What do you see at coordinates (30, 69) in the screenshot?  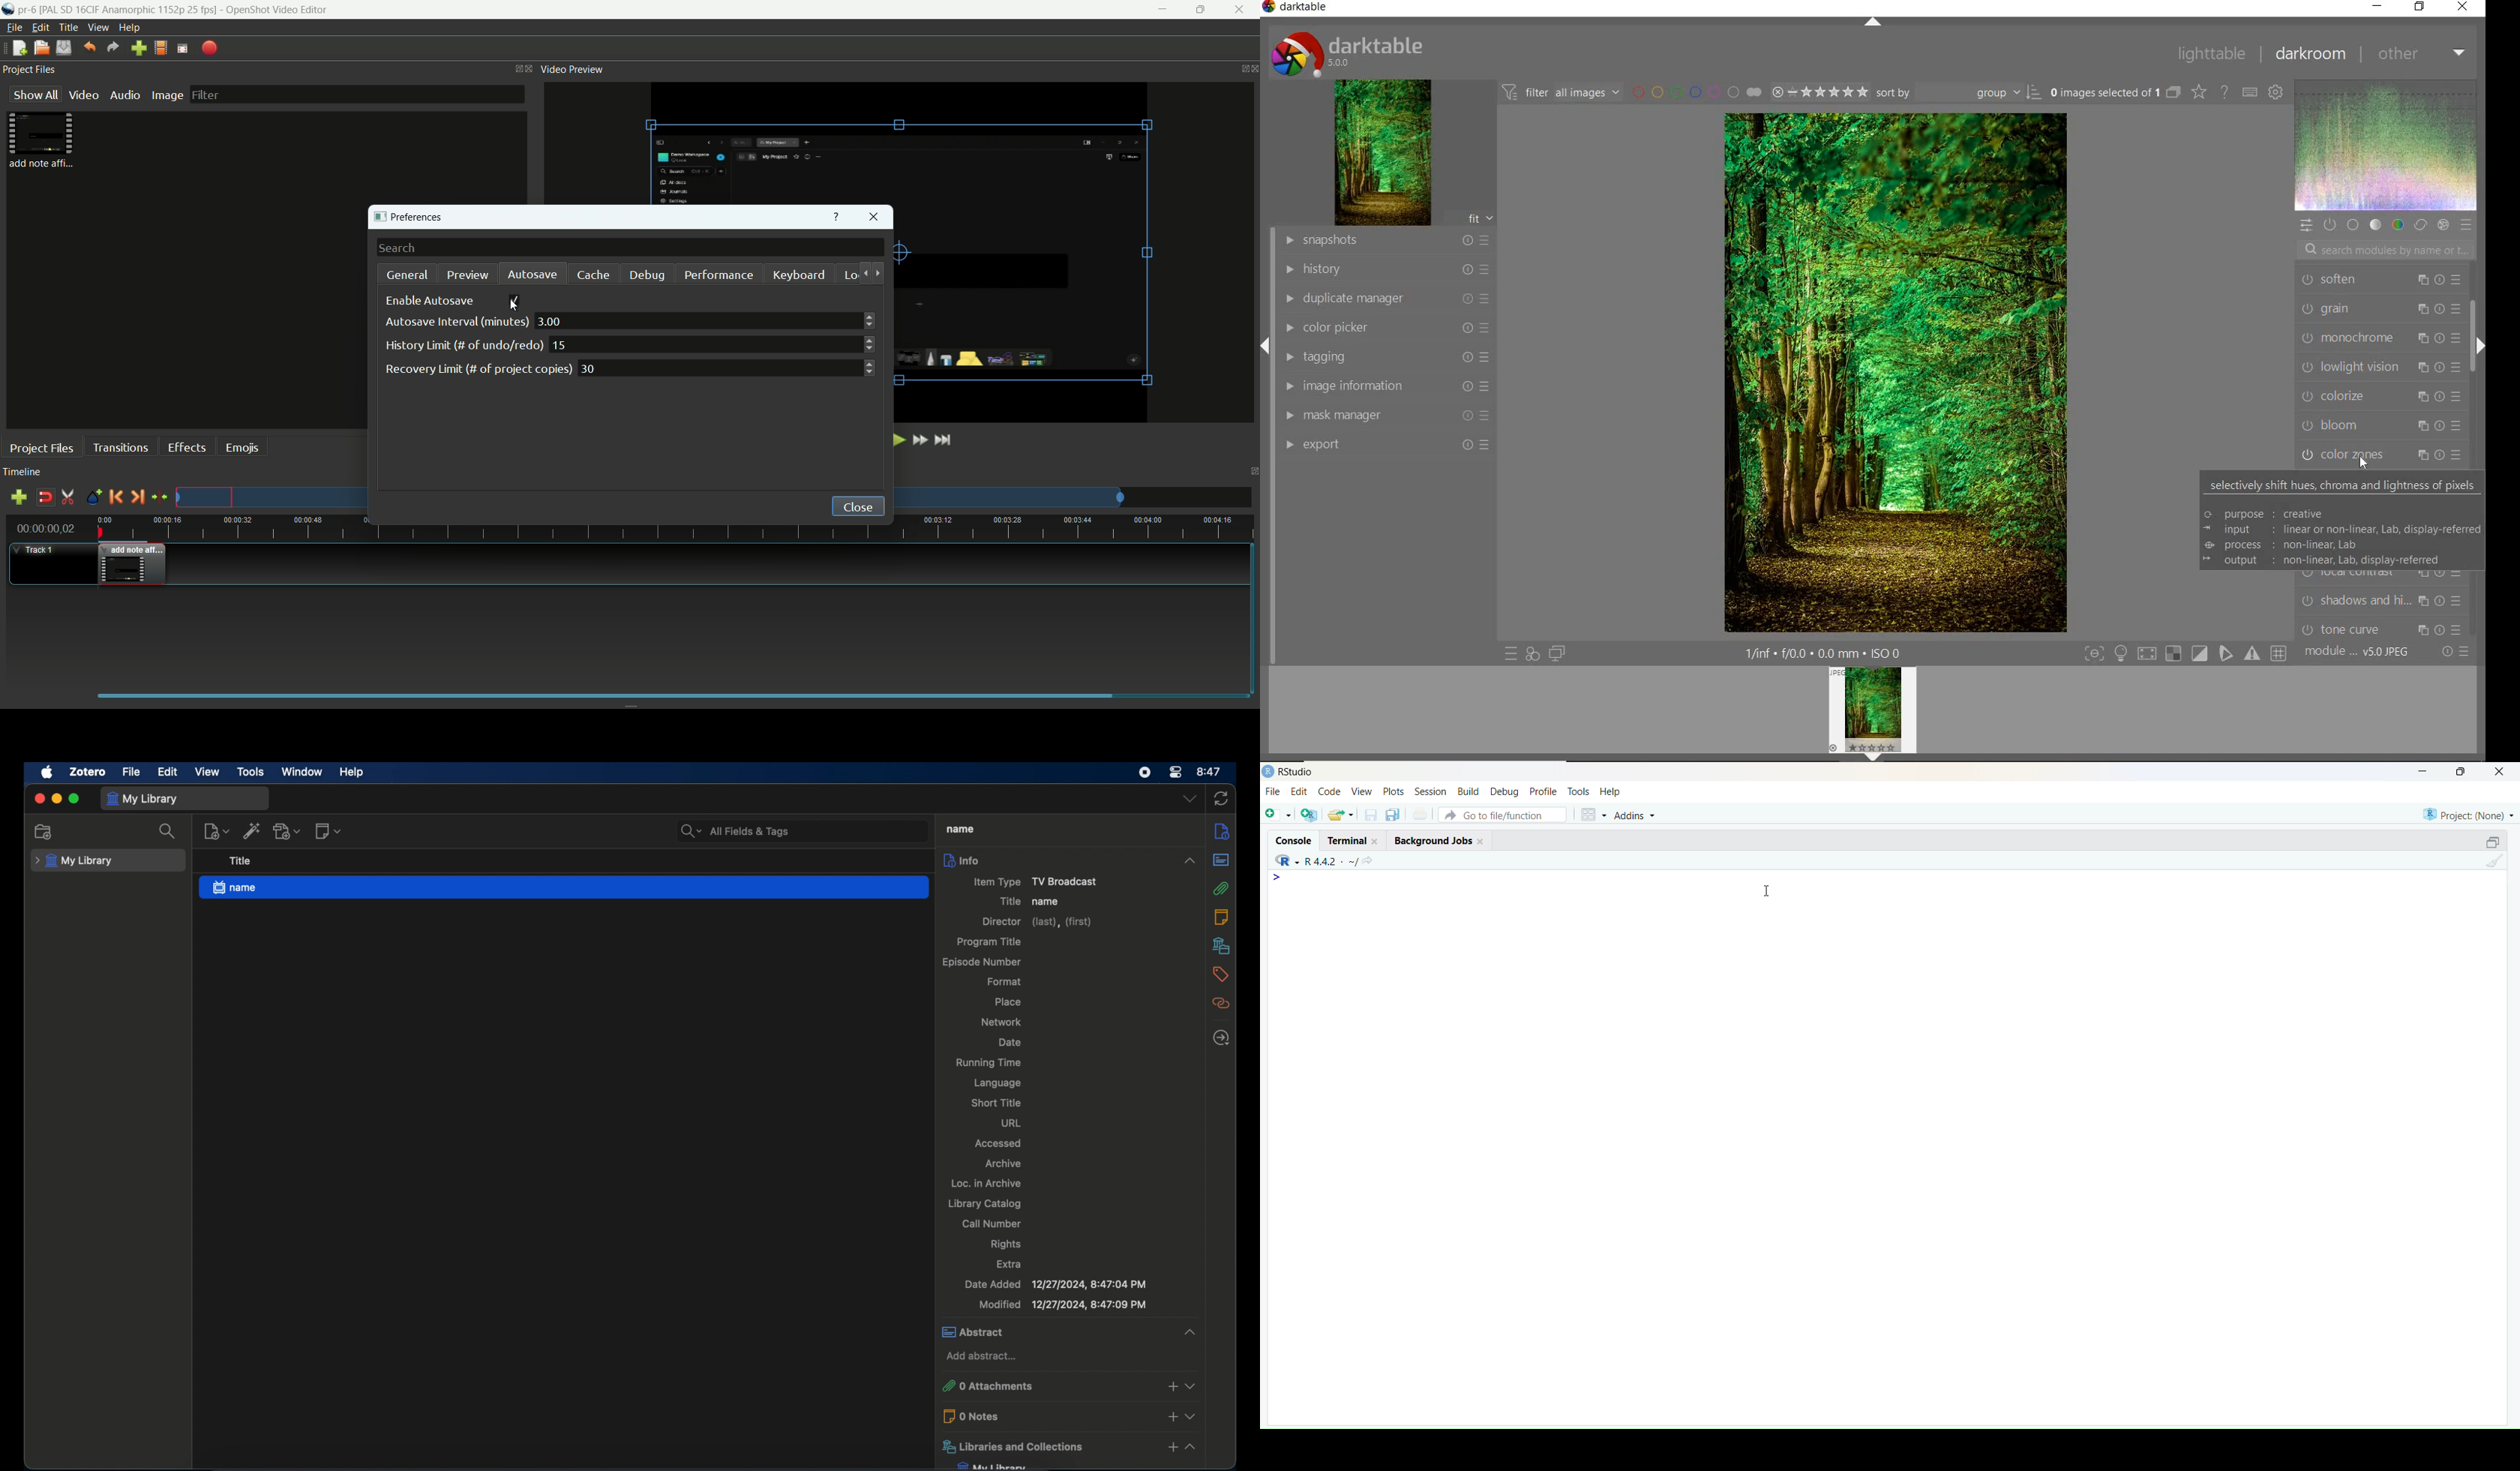 I see `project files` at bounding box center [30, 69].